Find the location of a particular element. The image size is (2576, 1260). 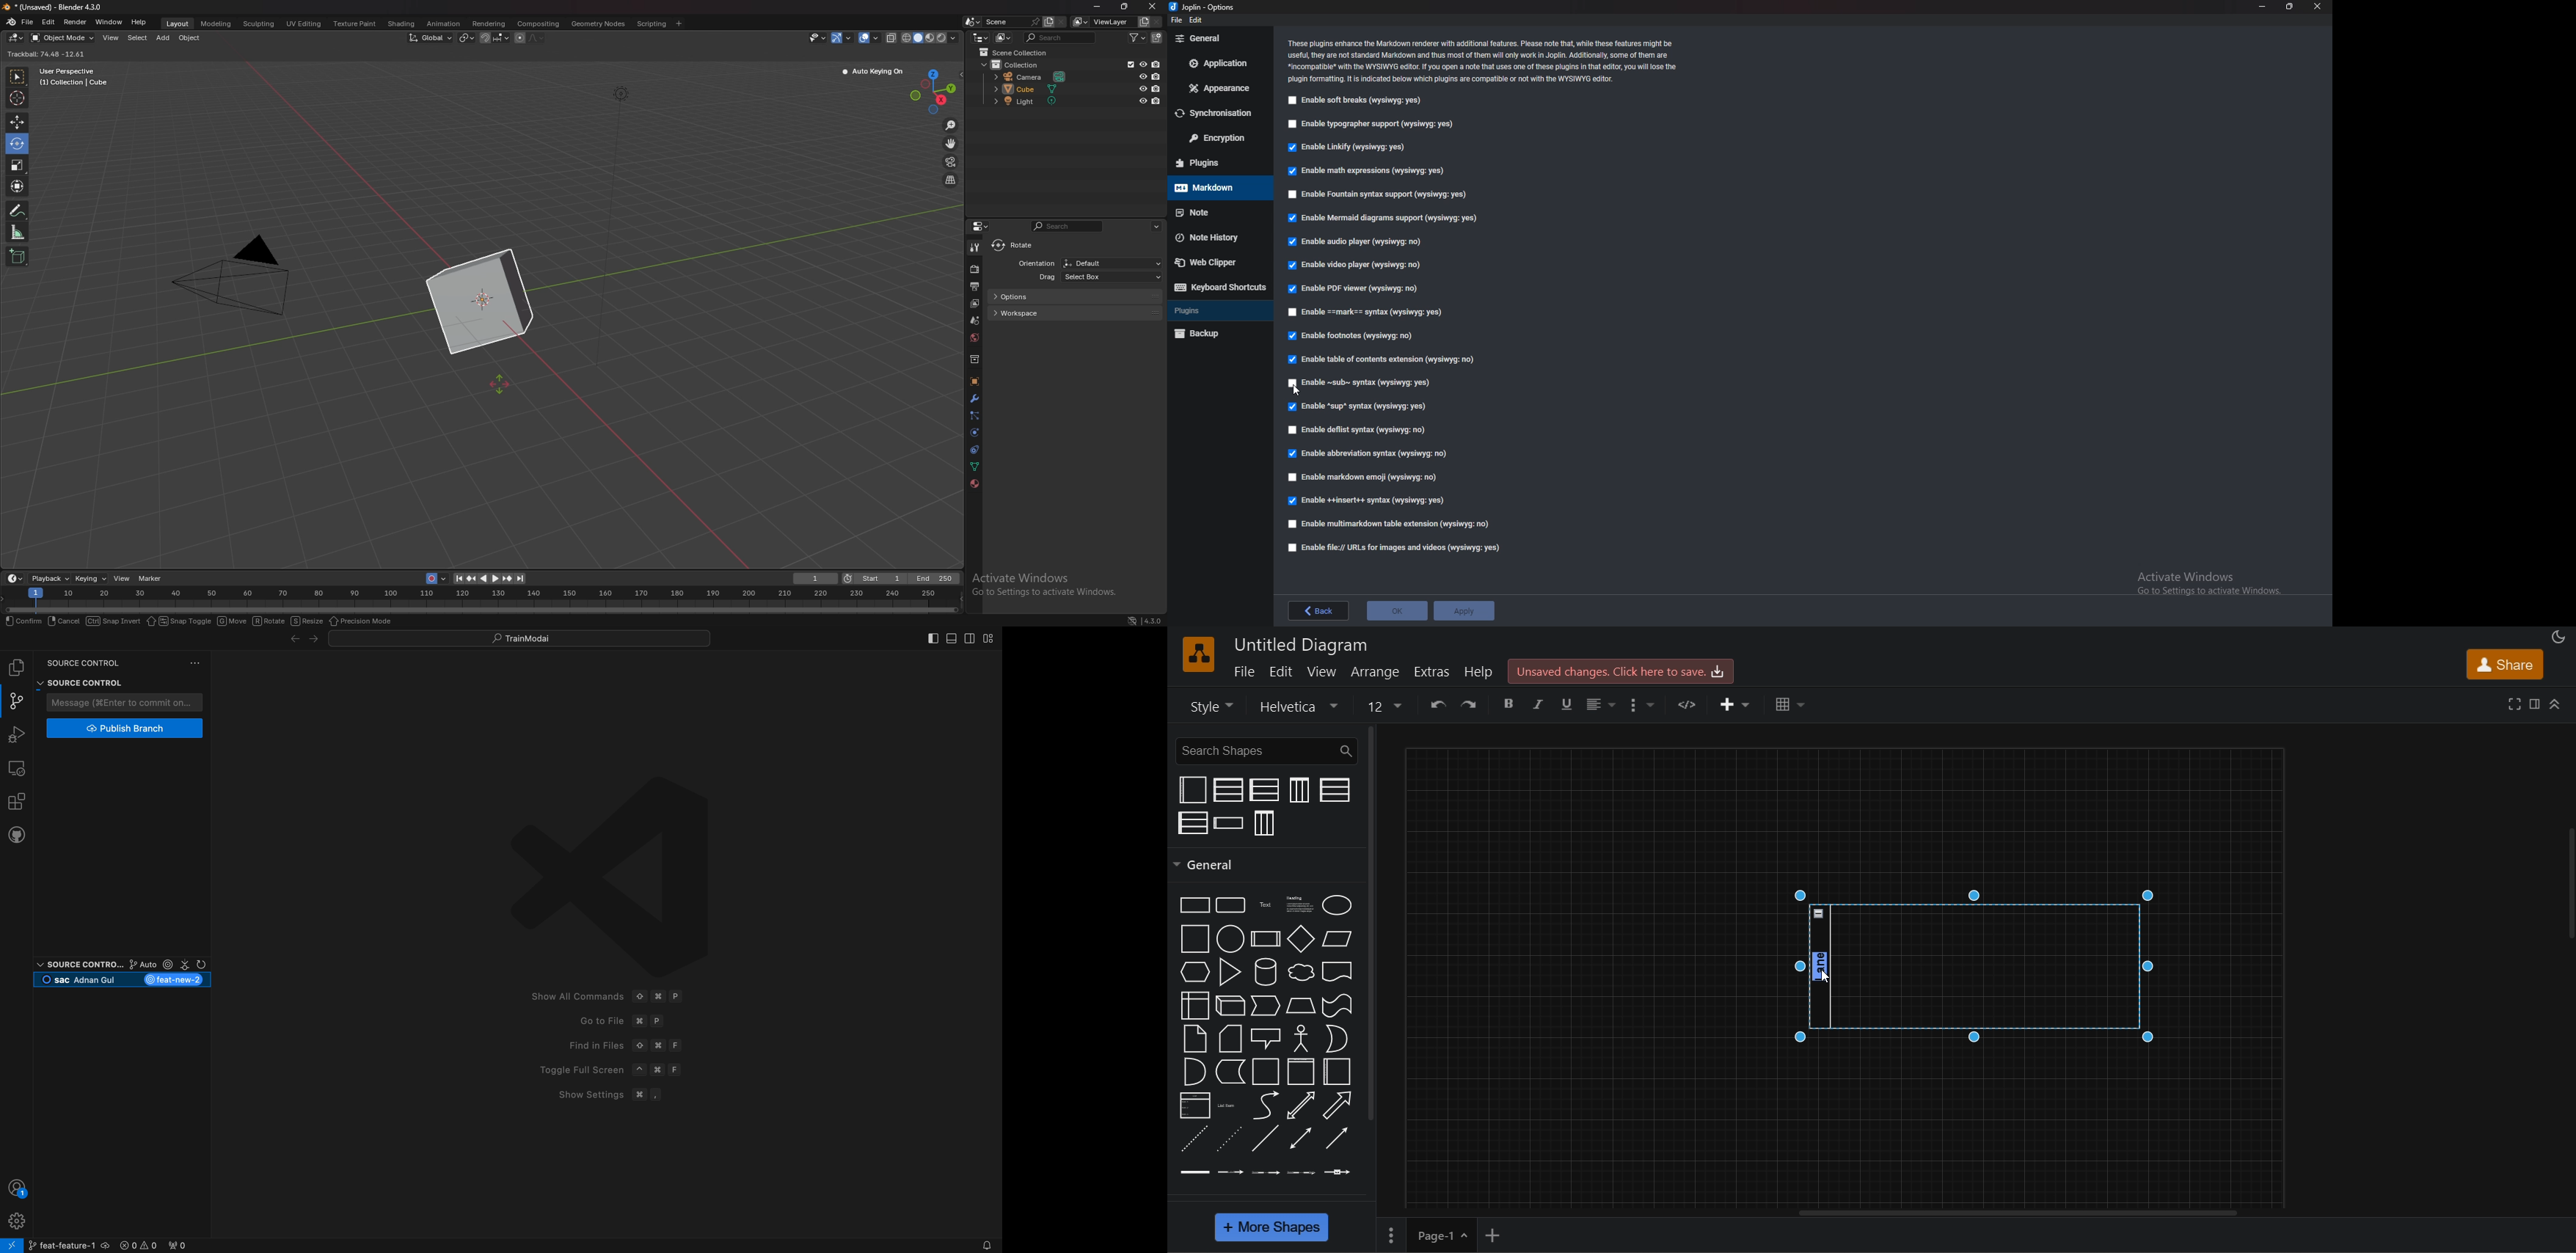

Able table of contents extension is located at coordinates (1383, 359).